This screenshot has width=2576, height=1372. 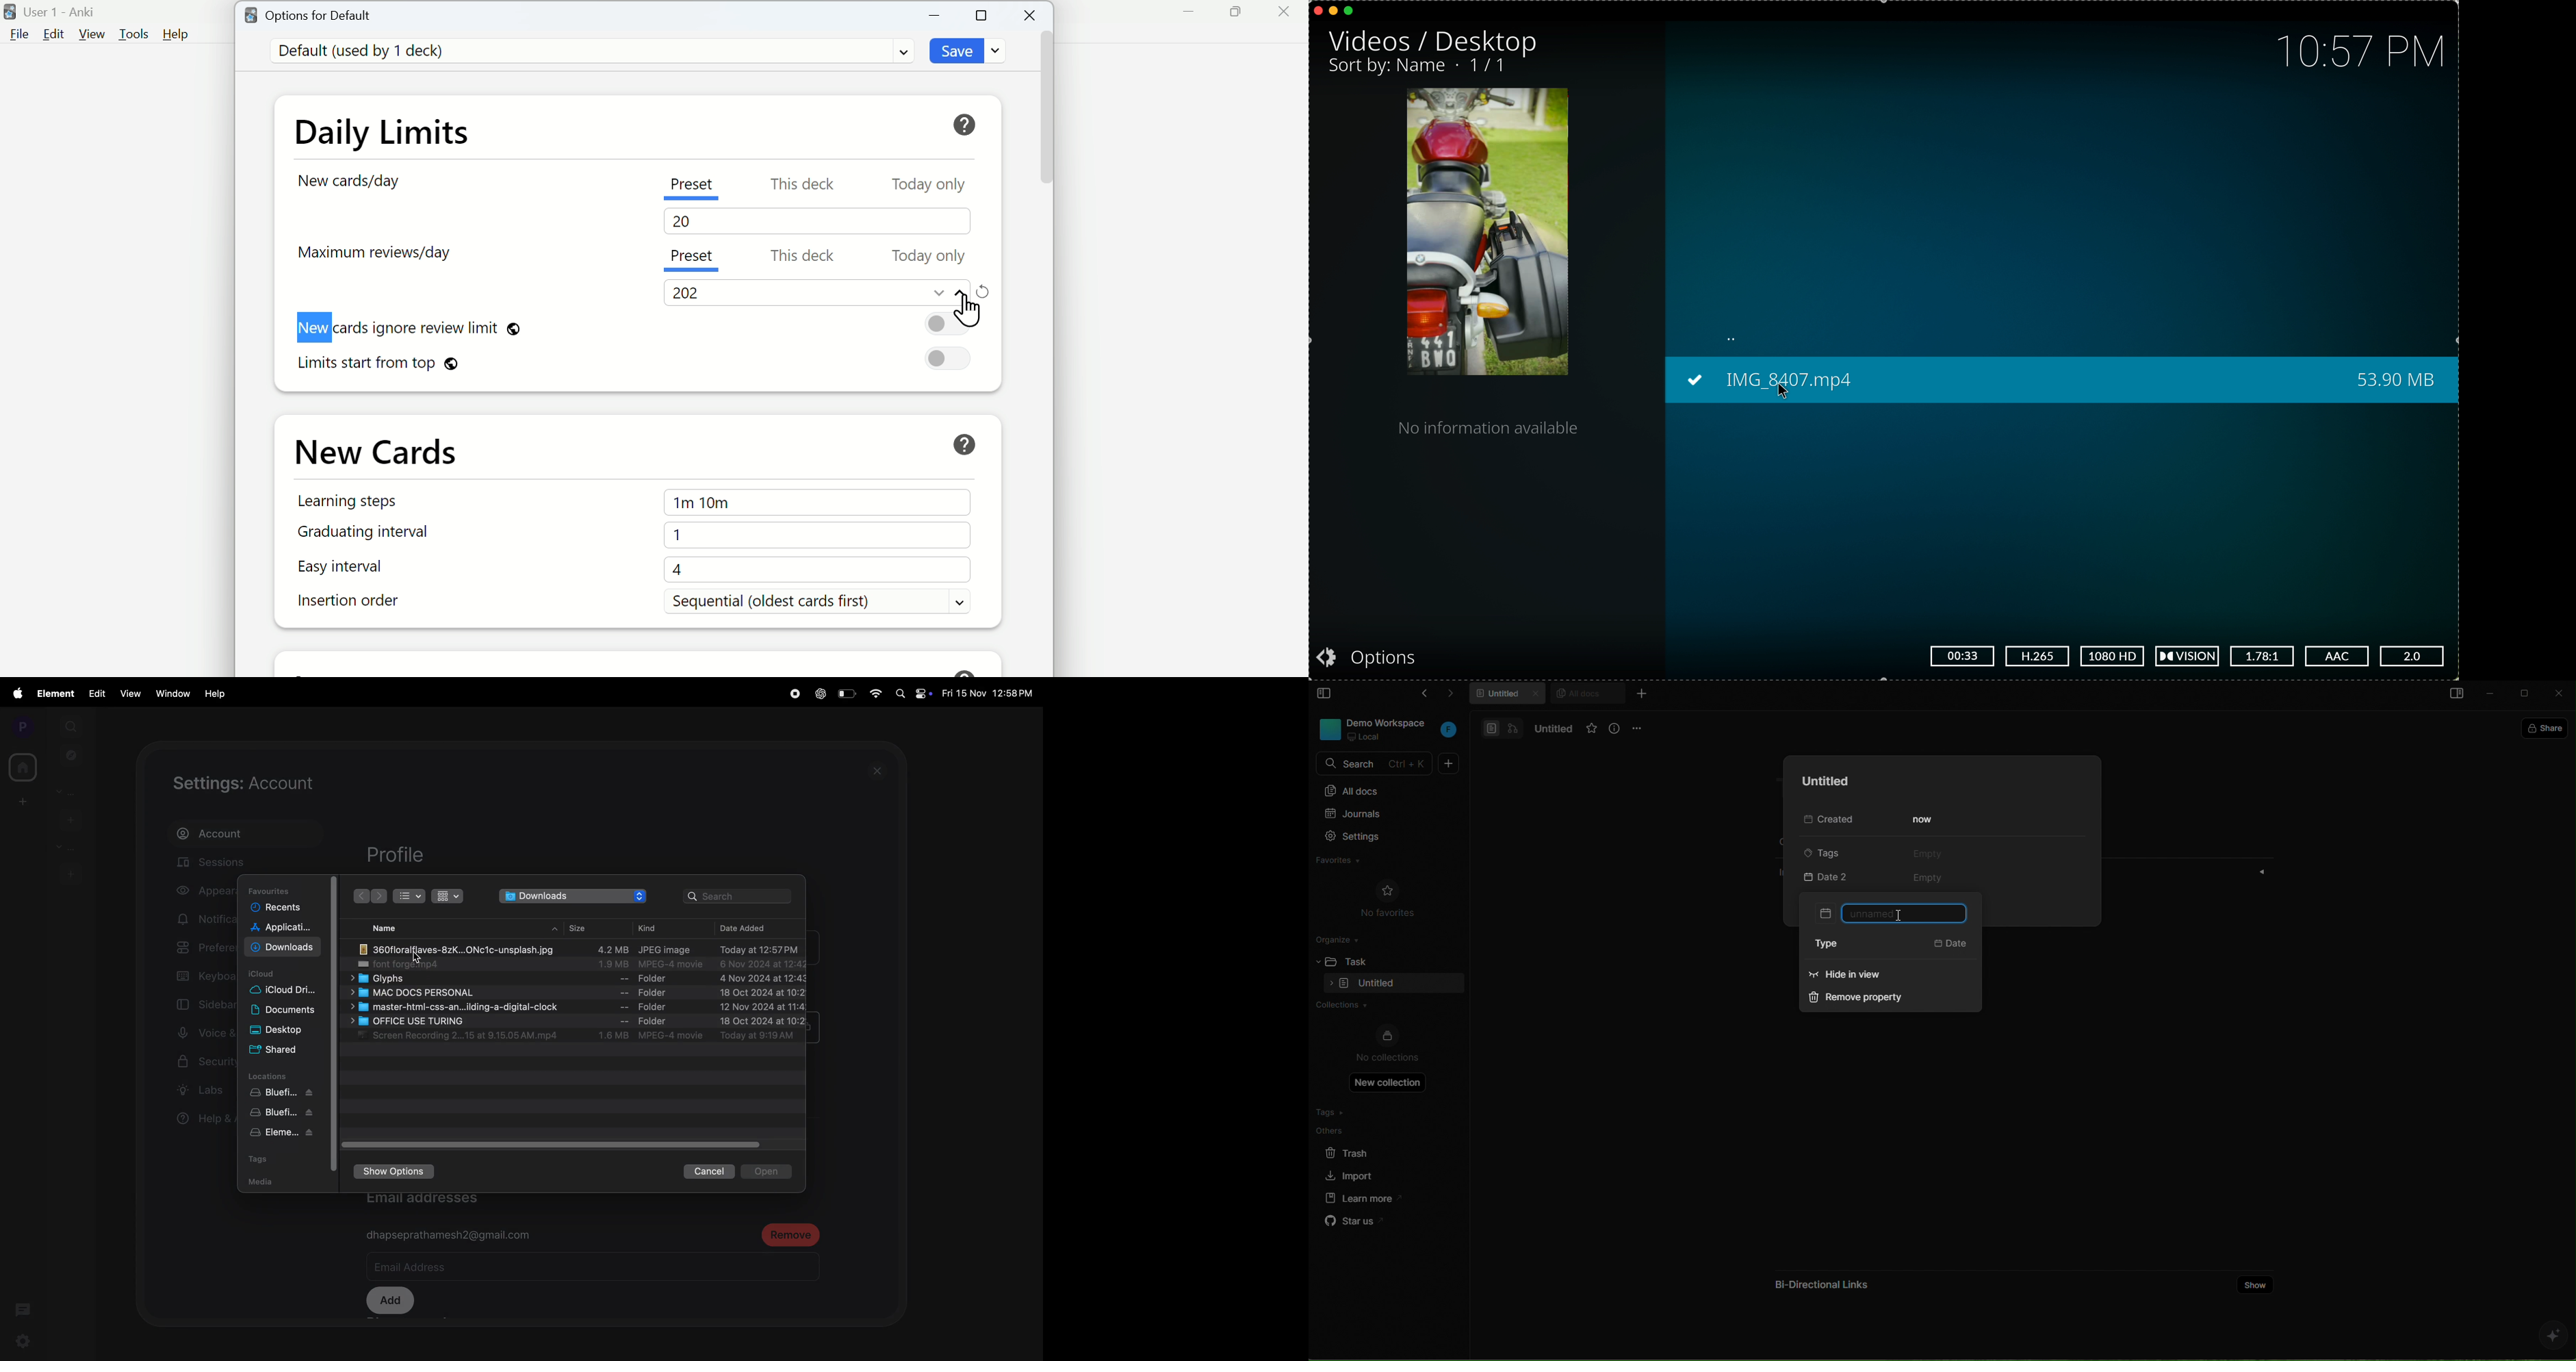 What do you see at coordinates (279, 888) in the screenshot?
I see `favourites` at bounding box center [279, 888].